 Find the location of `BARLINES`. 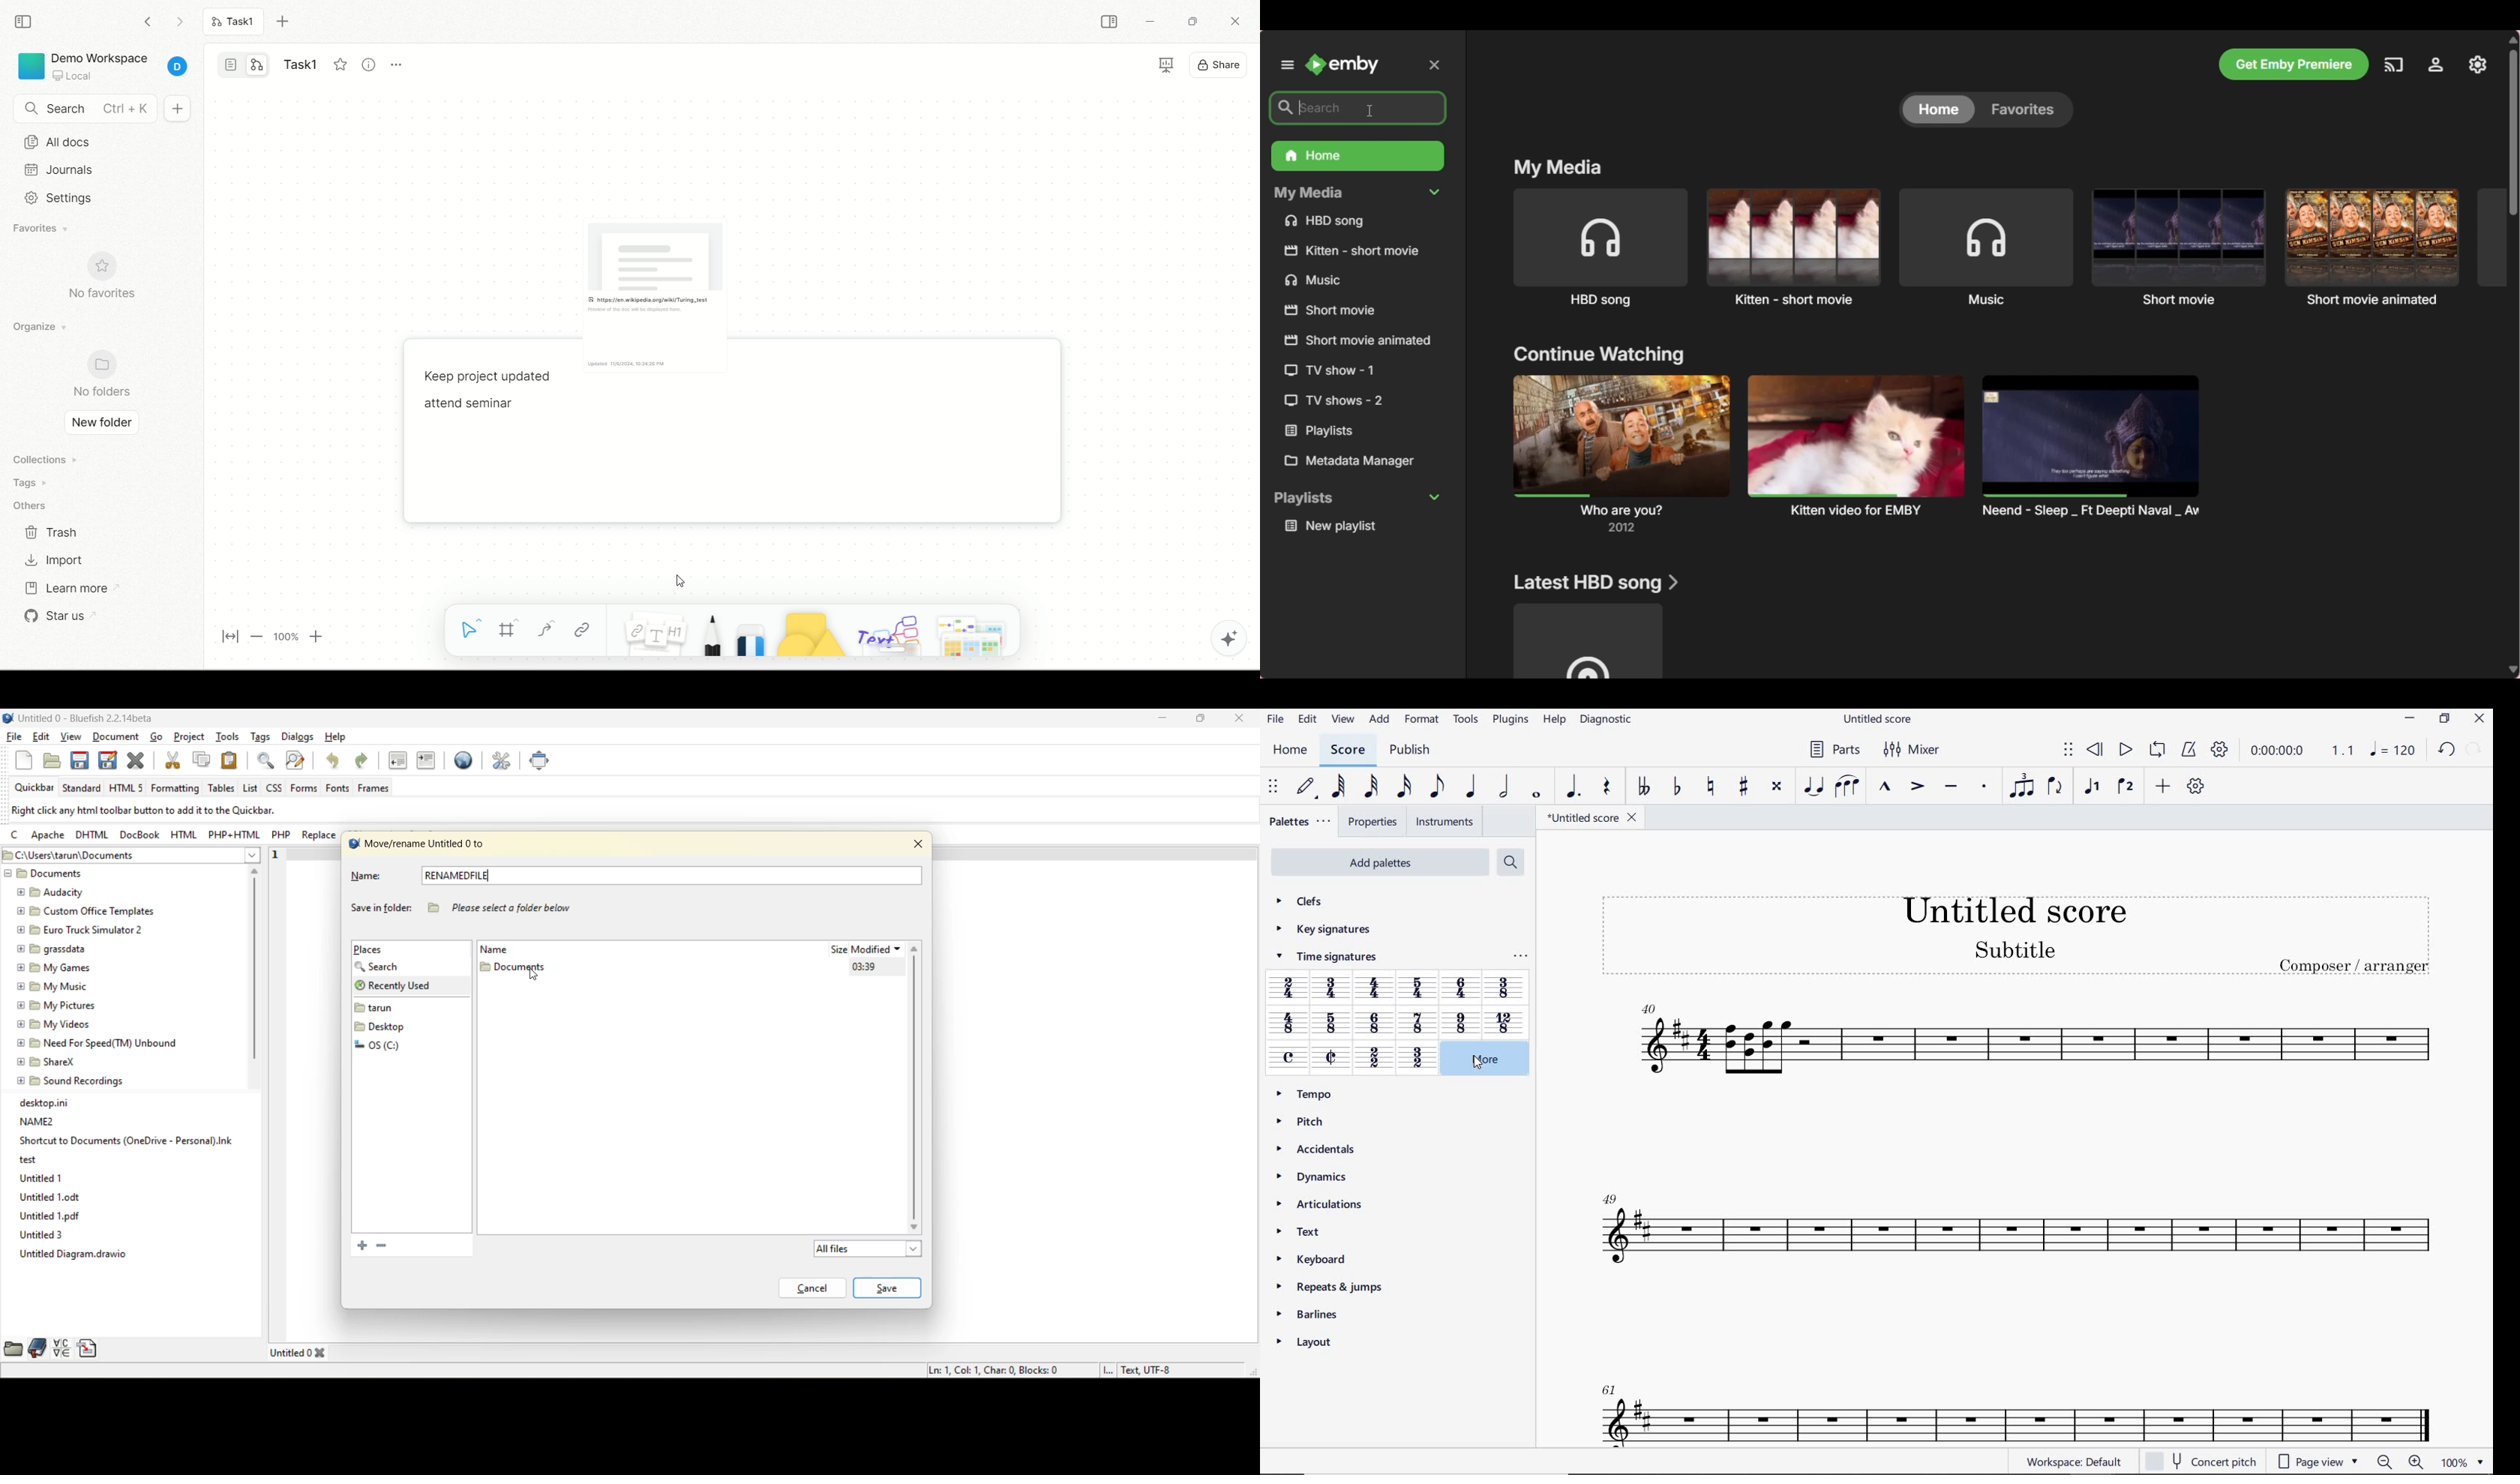

BARLINES is located at coordinates (1310, 1314).